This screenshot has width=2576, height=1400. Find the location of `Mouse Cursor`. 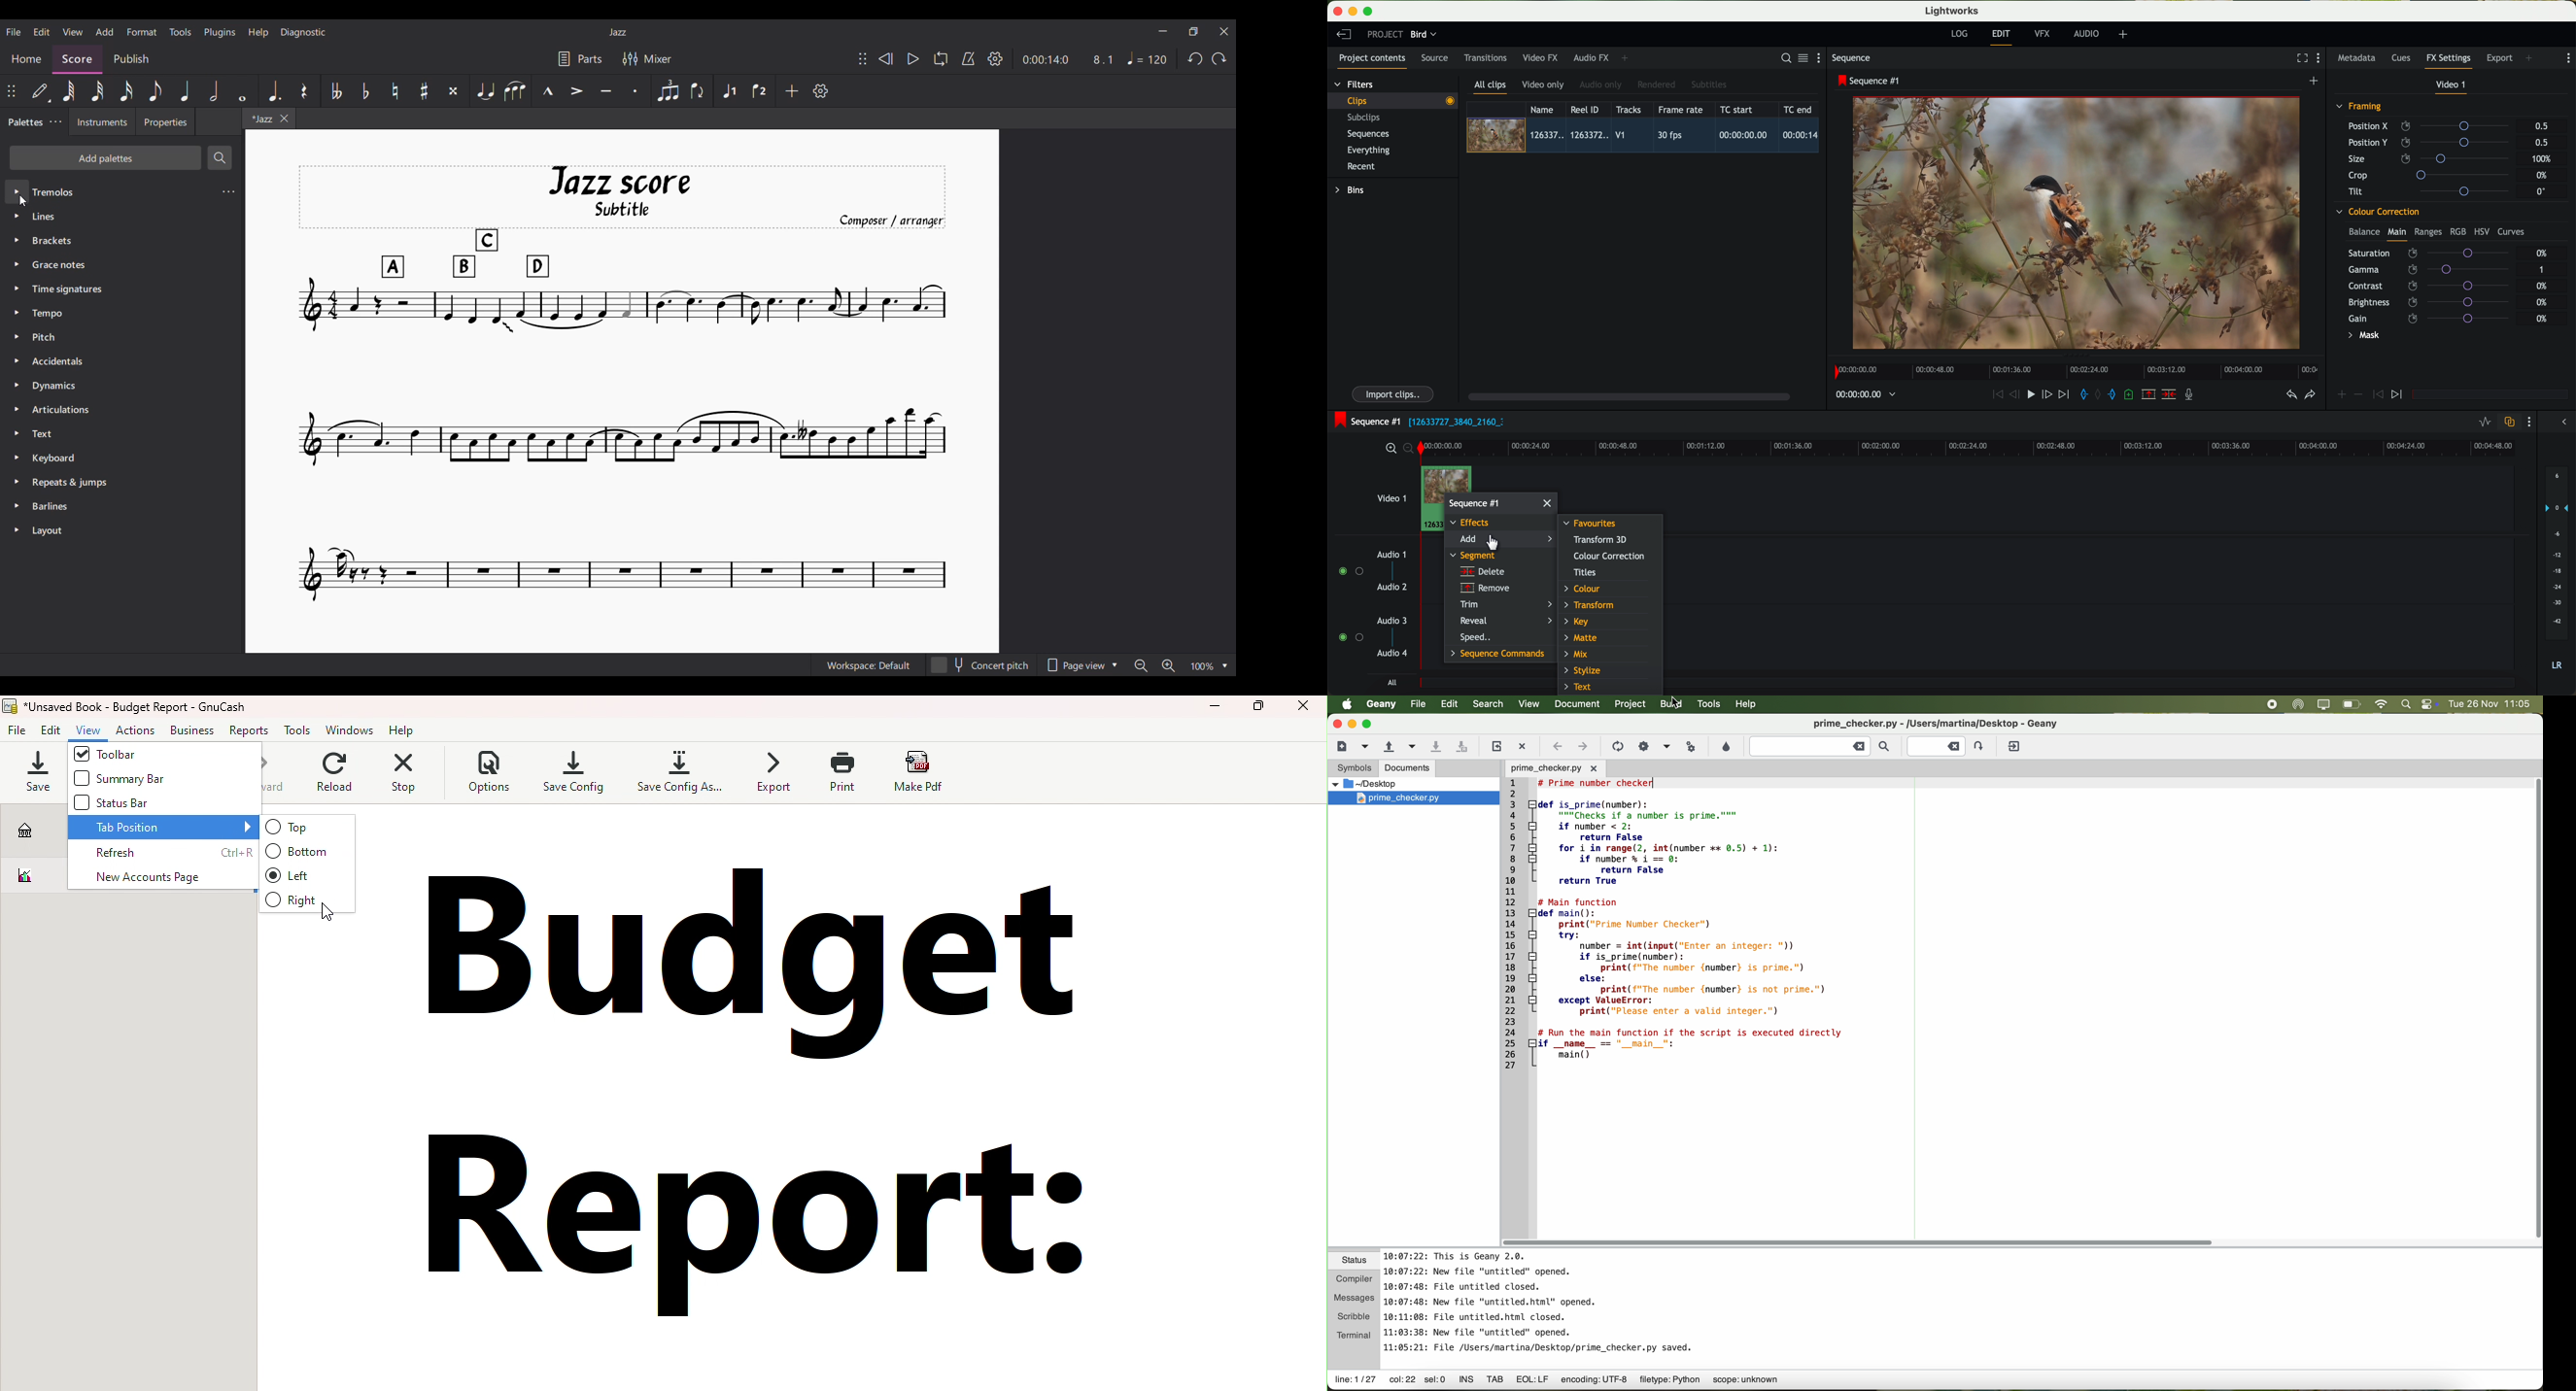

Mouse Cursor is located at coordinates (1497, 545).